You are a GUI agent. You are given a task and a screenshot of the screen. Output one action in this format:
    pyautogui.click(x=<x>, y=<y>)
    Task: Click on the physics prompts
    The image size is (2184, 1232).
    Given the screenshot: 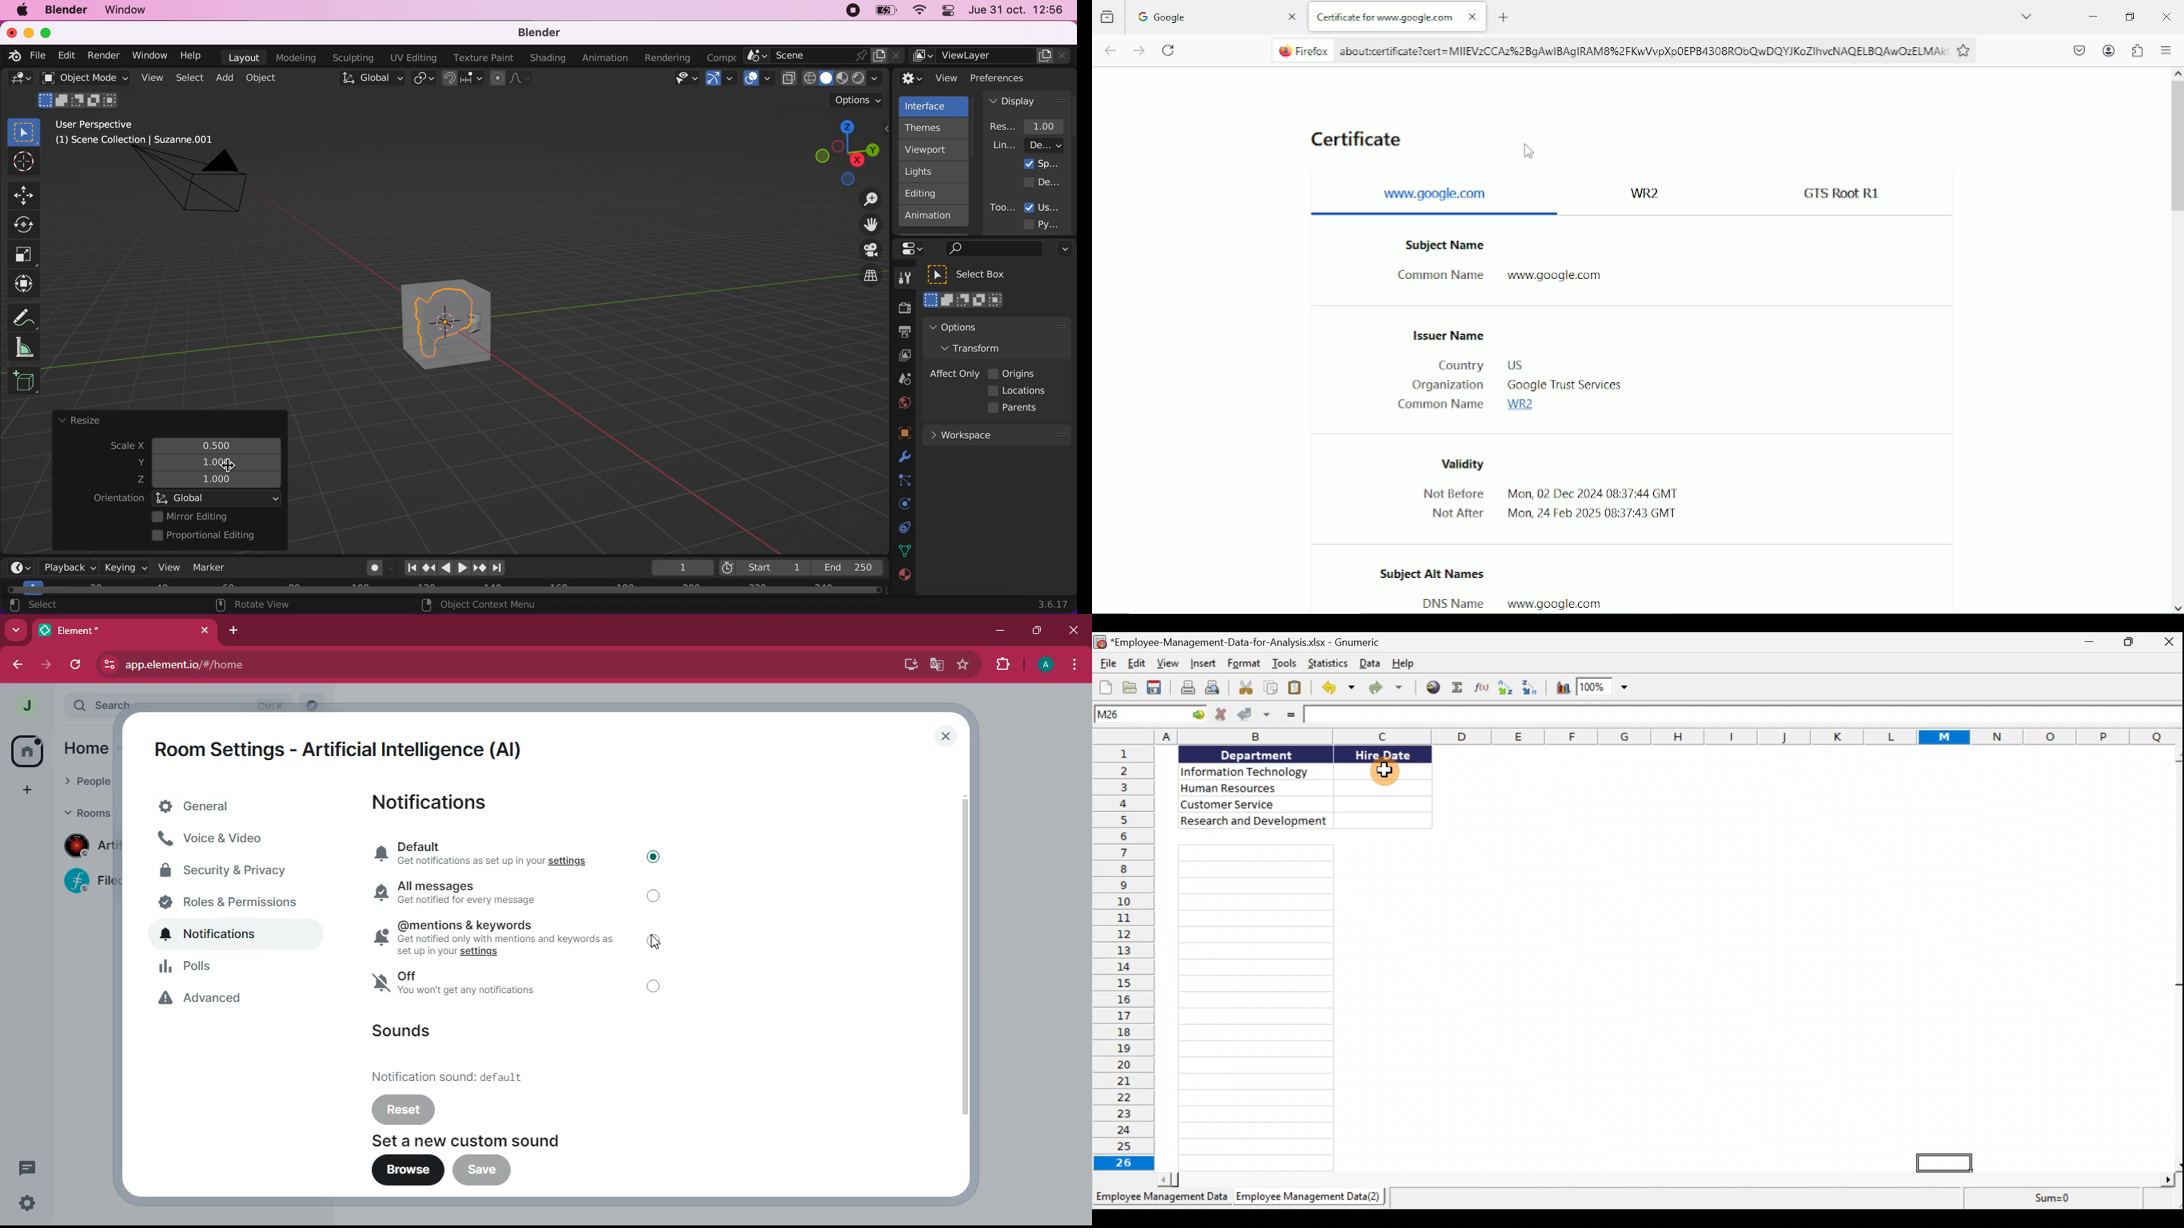 What is the action you would take?
    pyautogui.click(x=900, y=505)
    